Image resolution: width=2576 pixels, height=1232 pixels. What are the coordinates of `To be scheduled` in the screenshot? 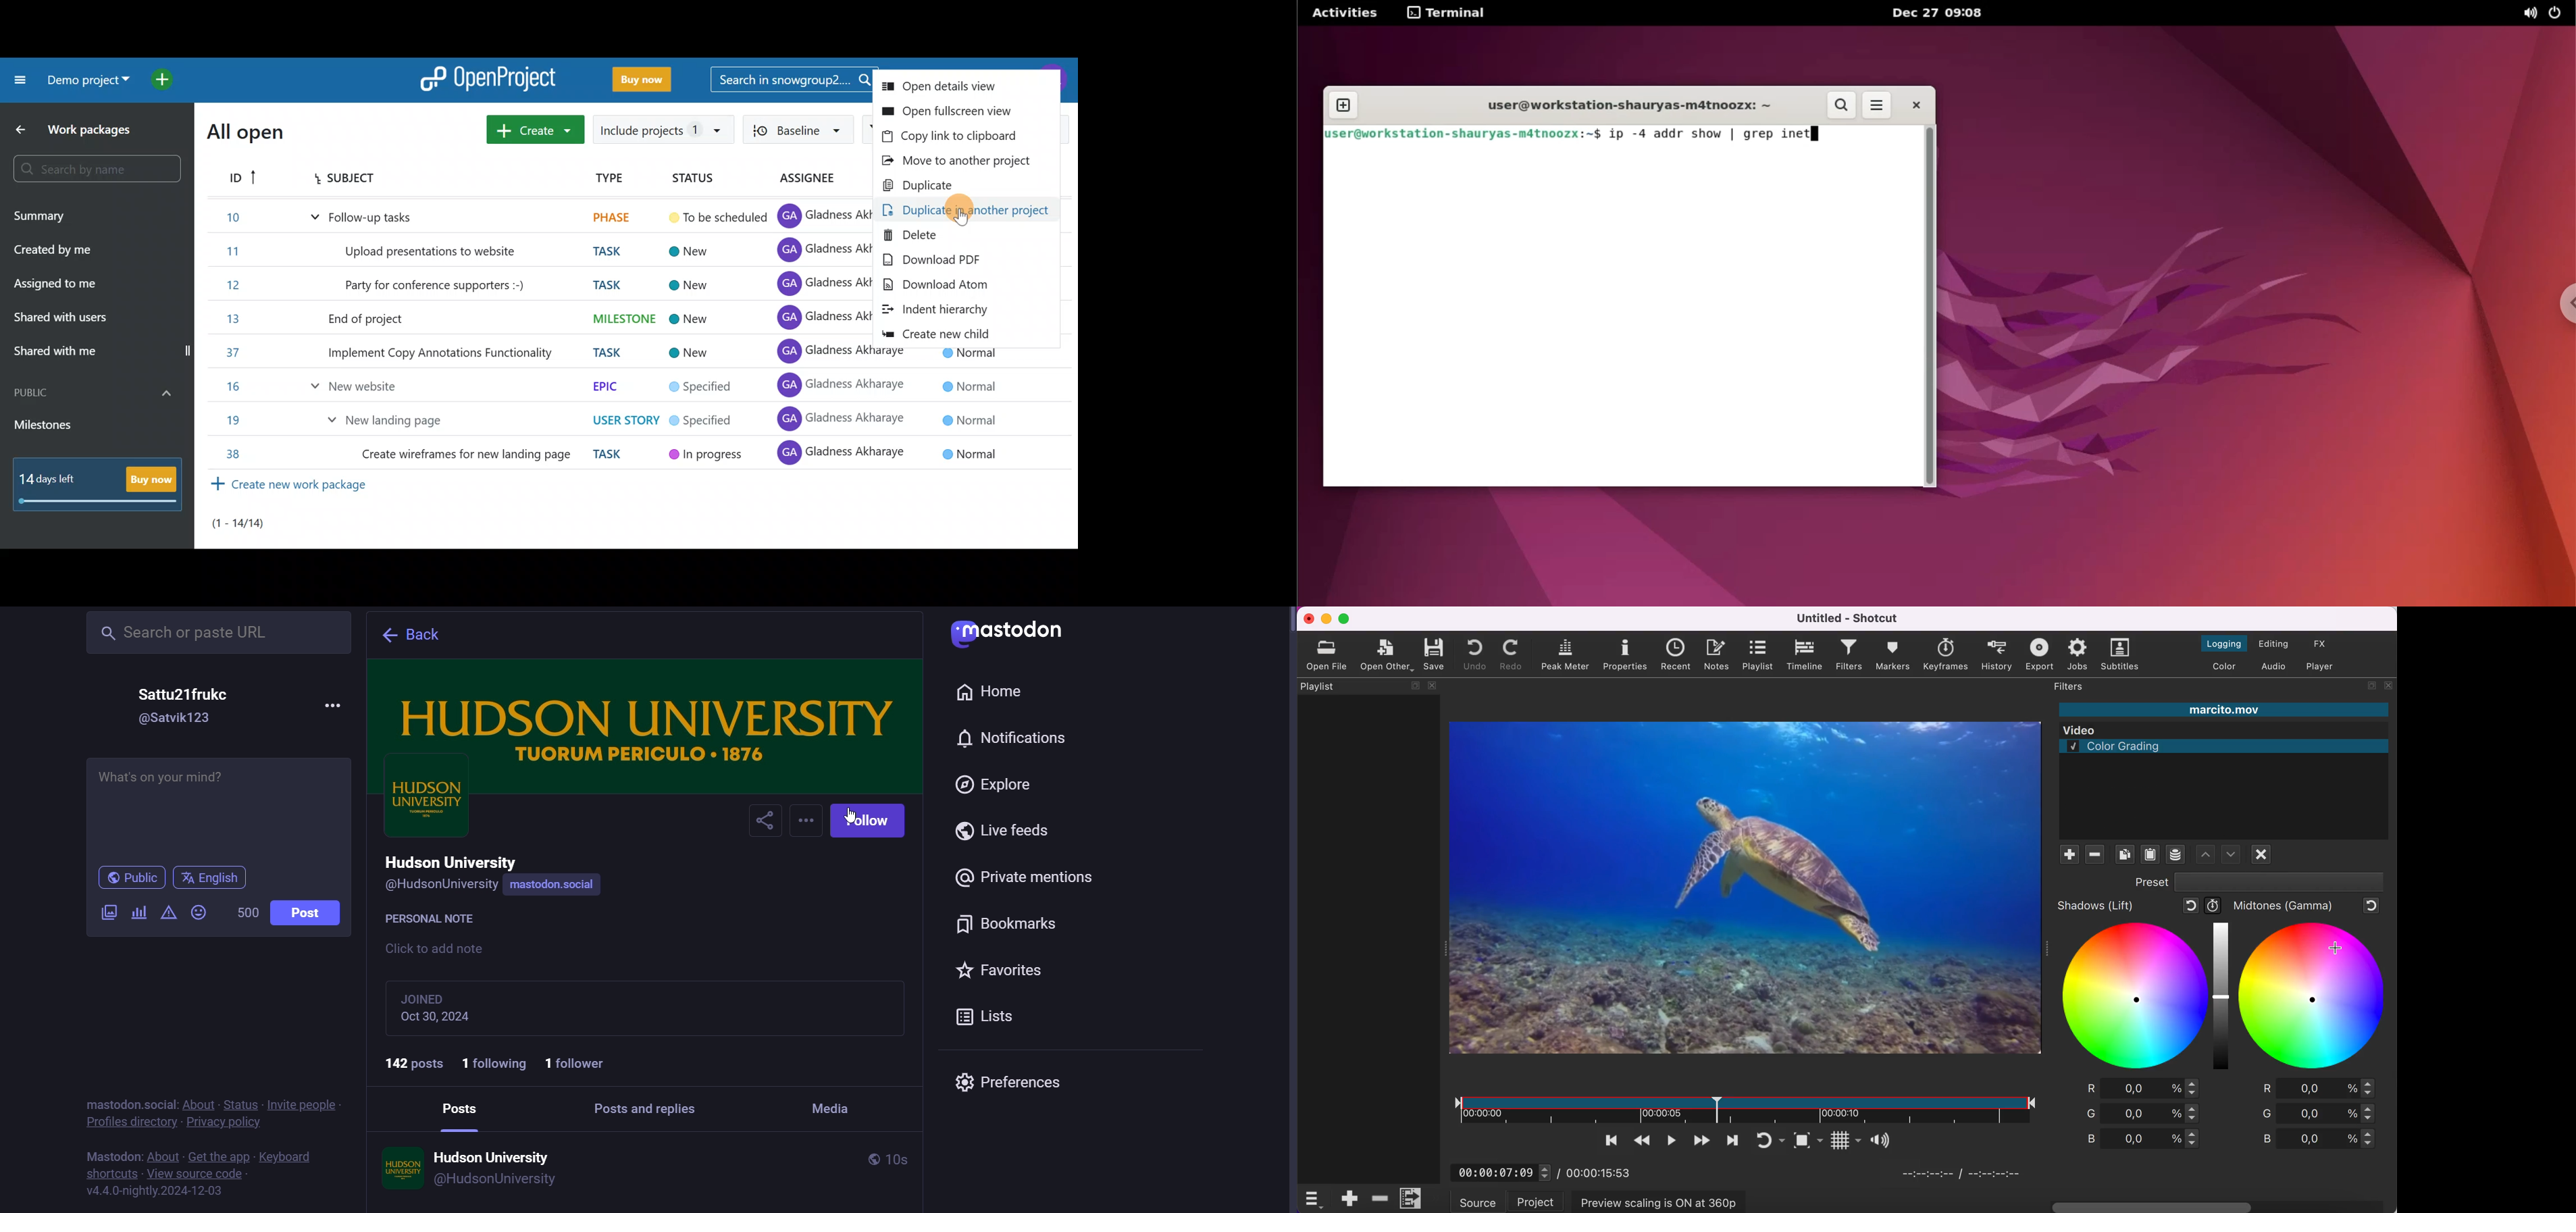 It's located at (717, 217).